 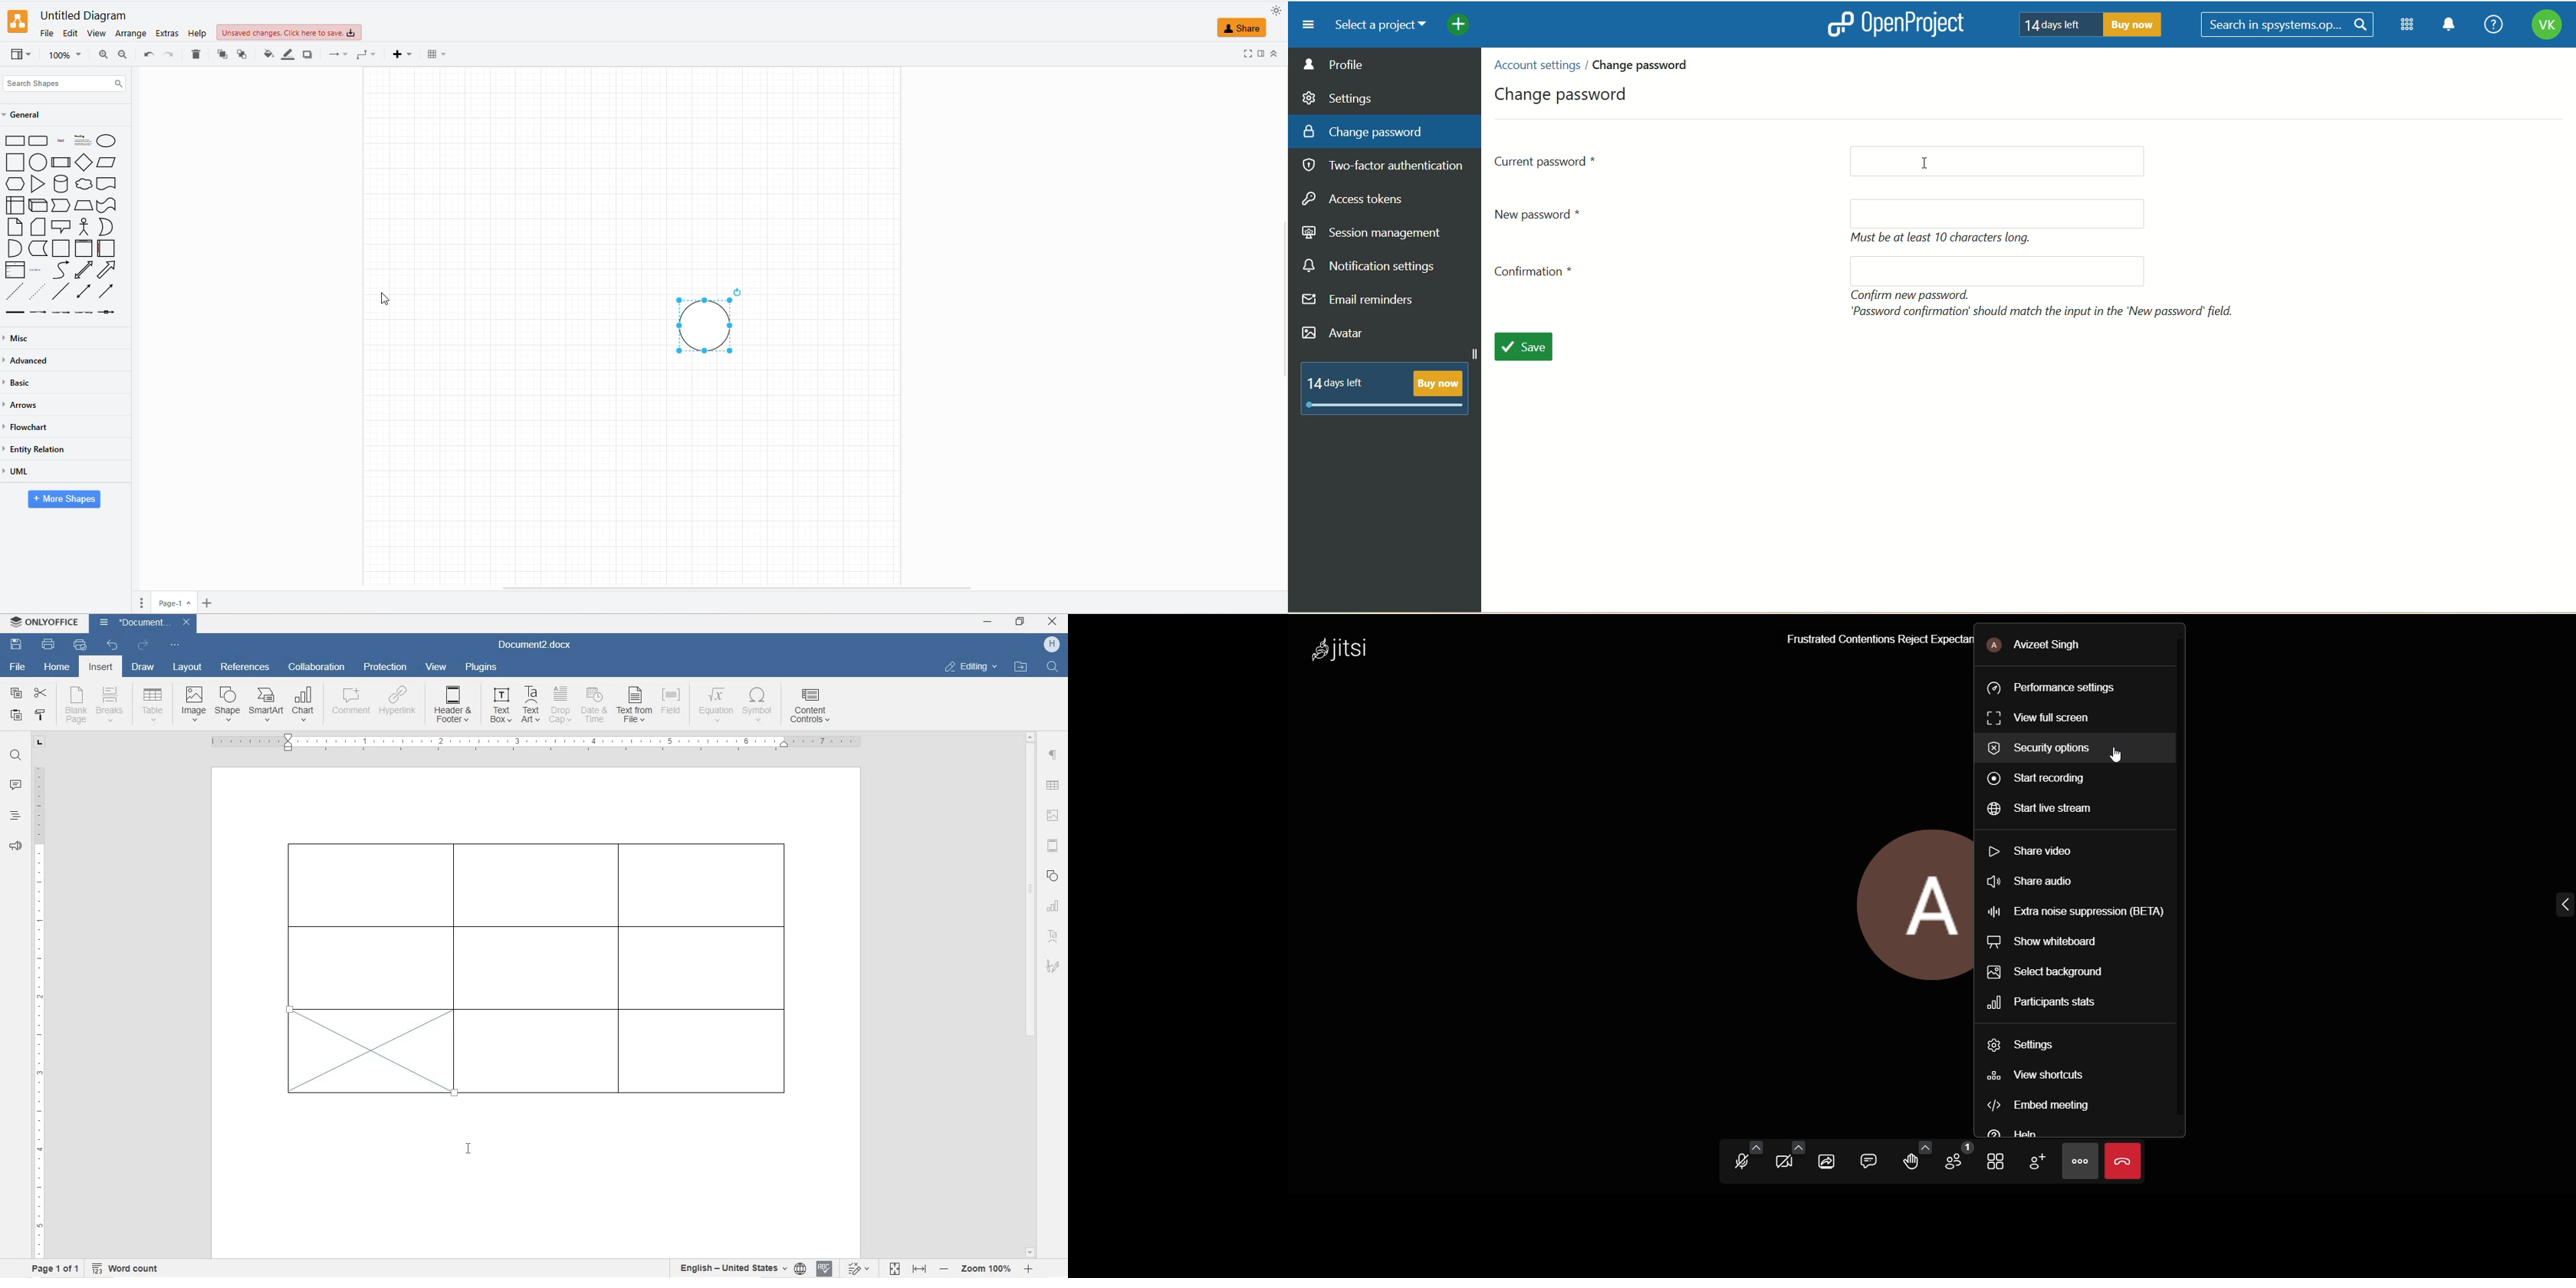 I want to click on blank space, so click(x=2009, y=160).